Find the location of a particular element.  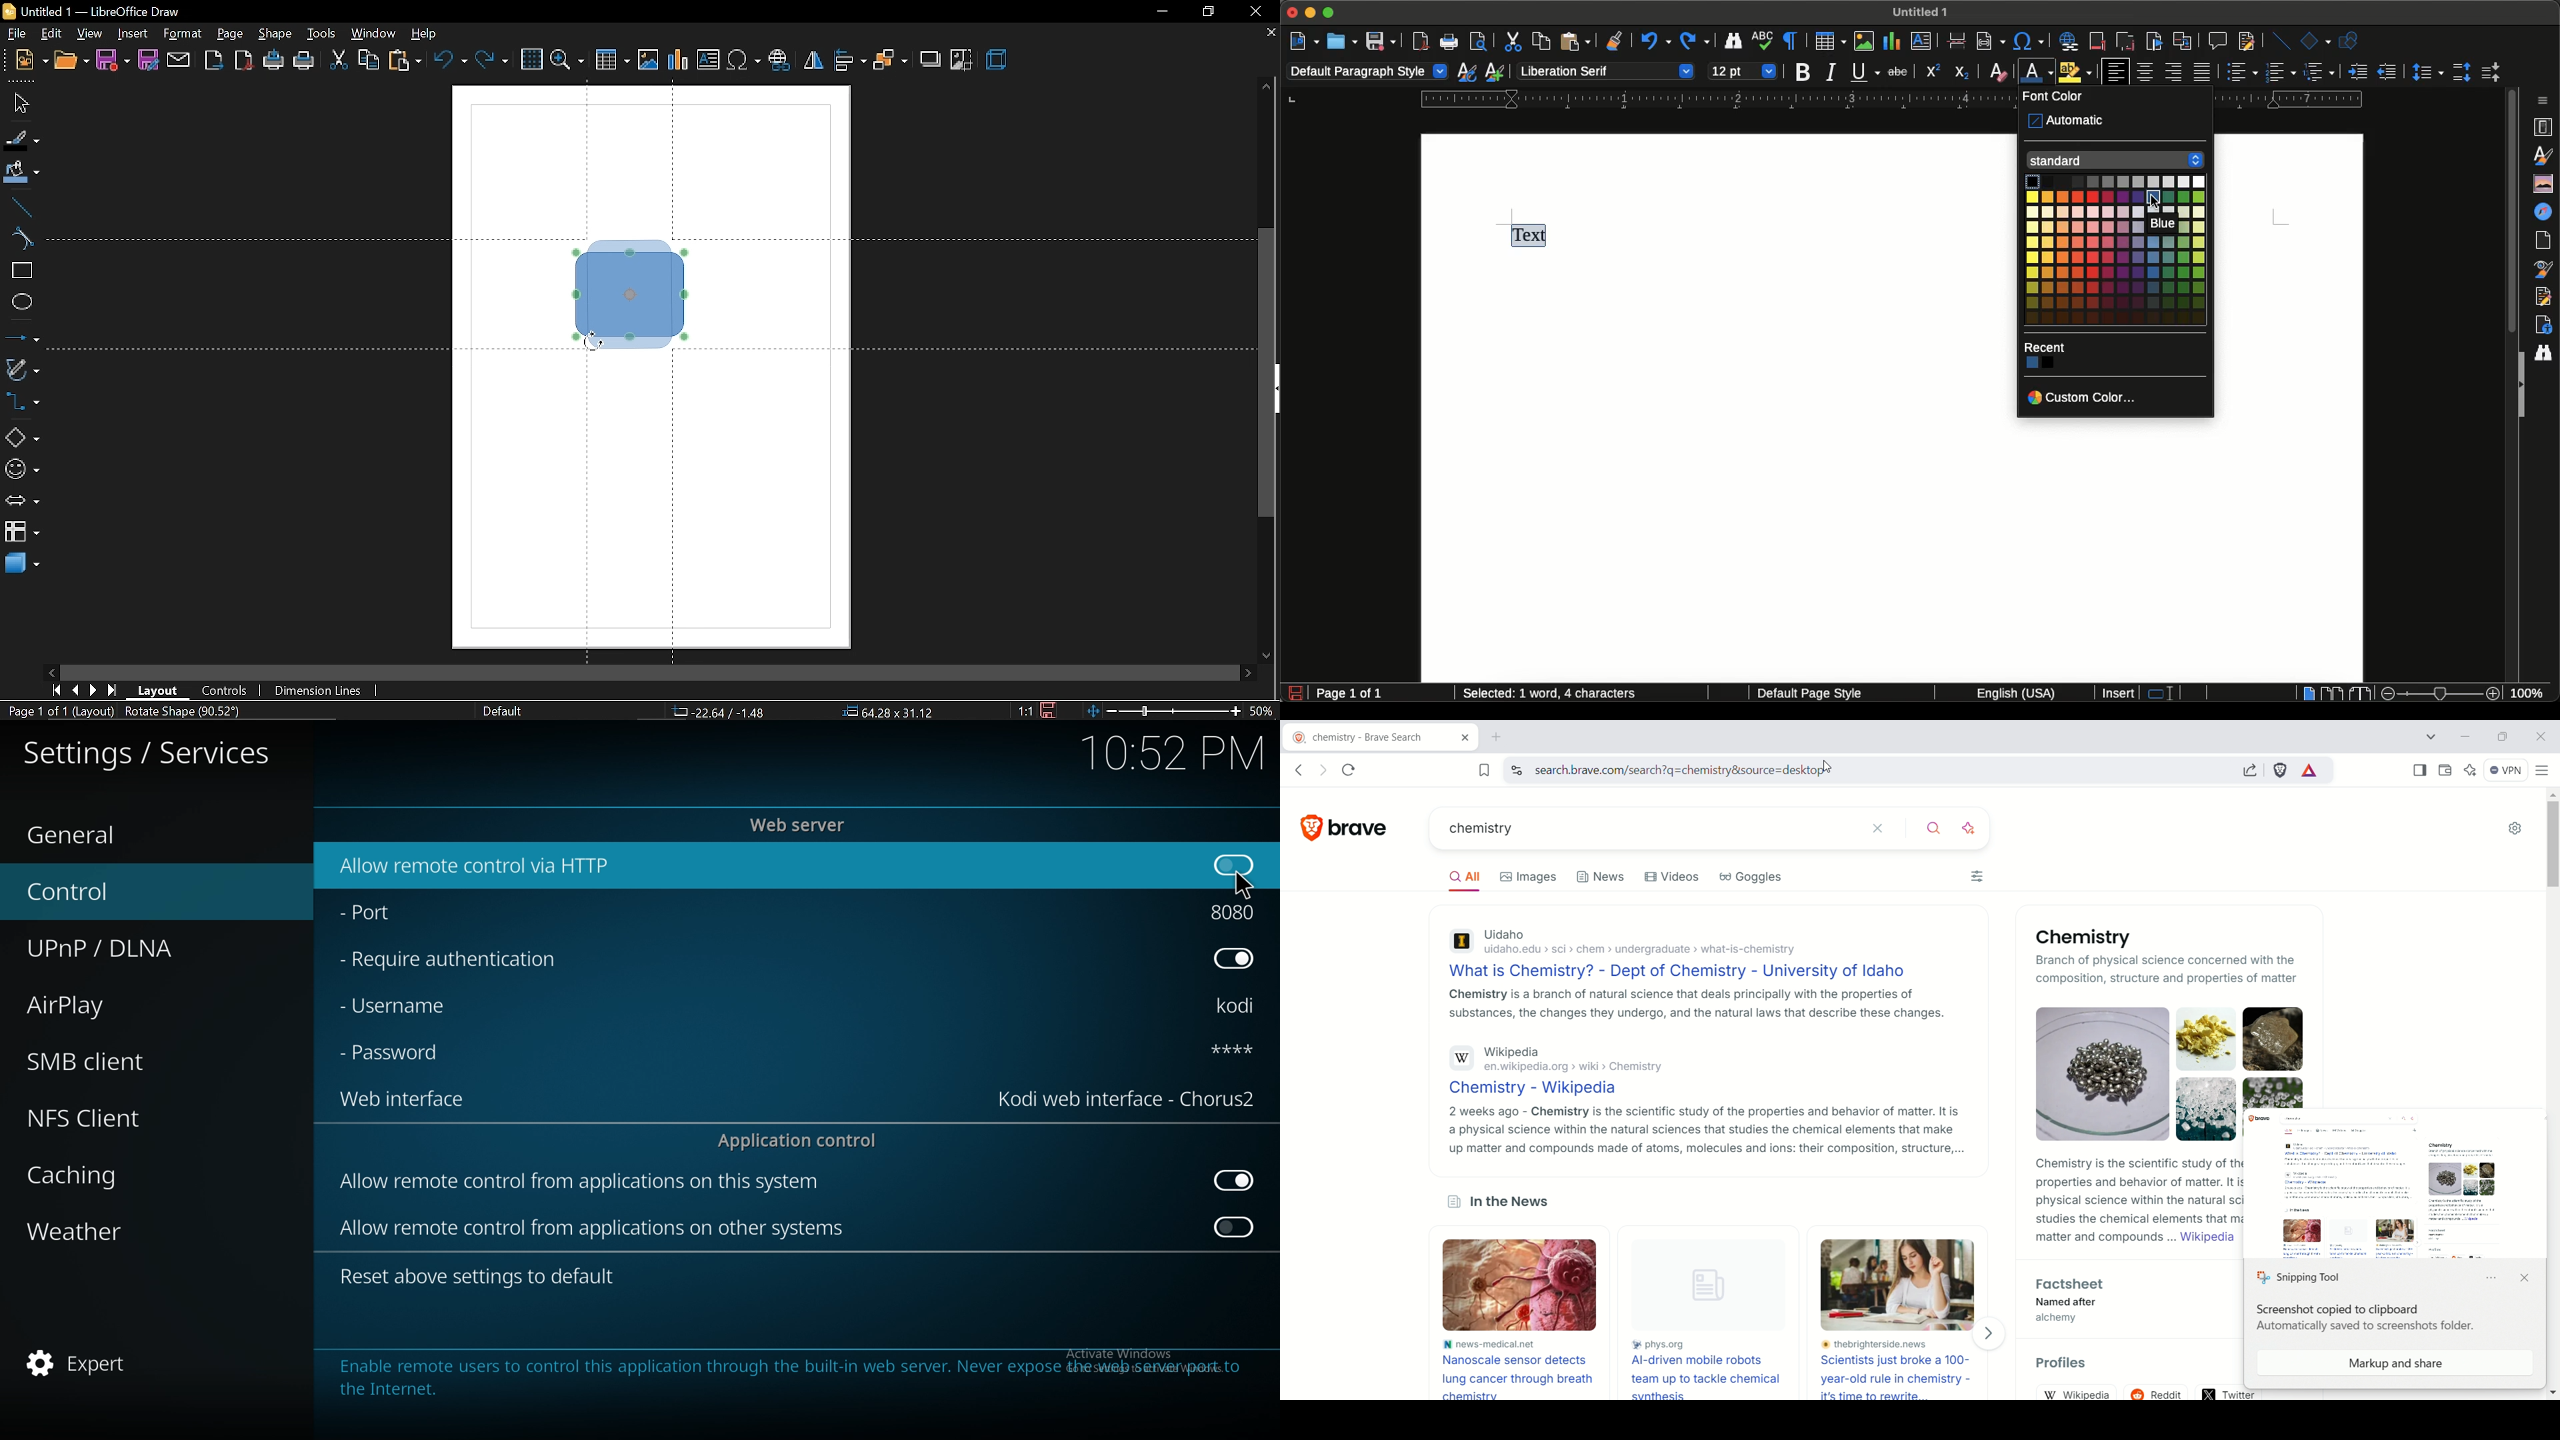

Gallery is located at coordinates (2540, 183).